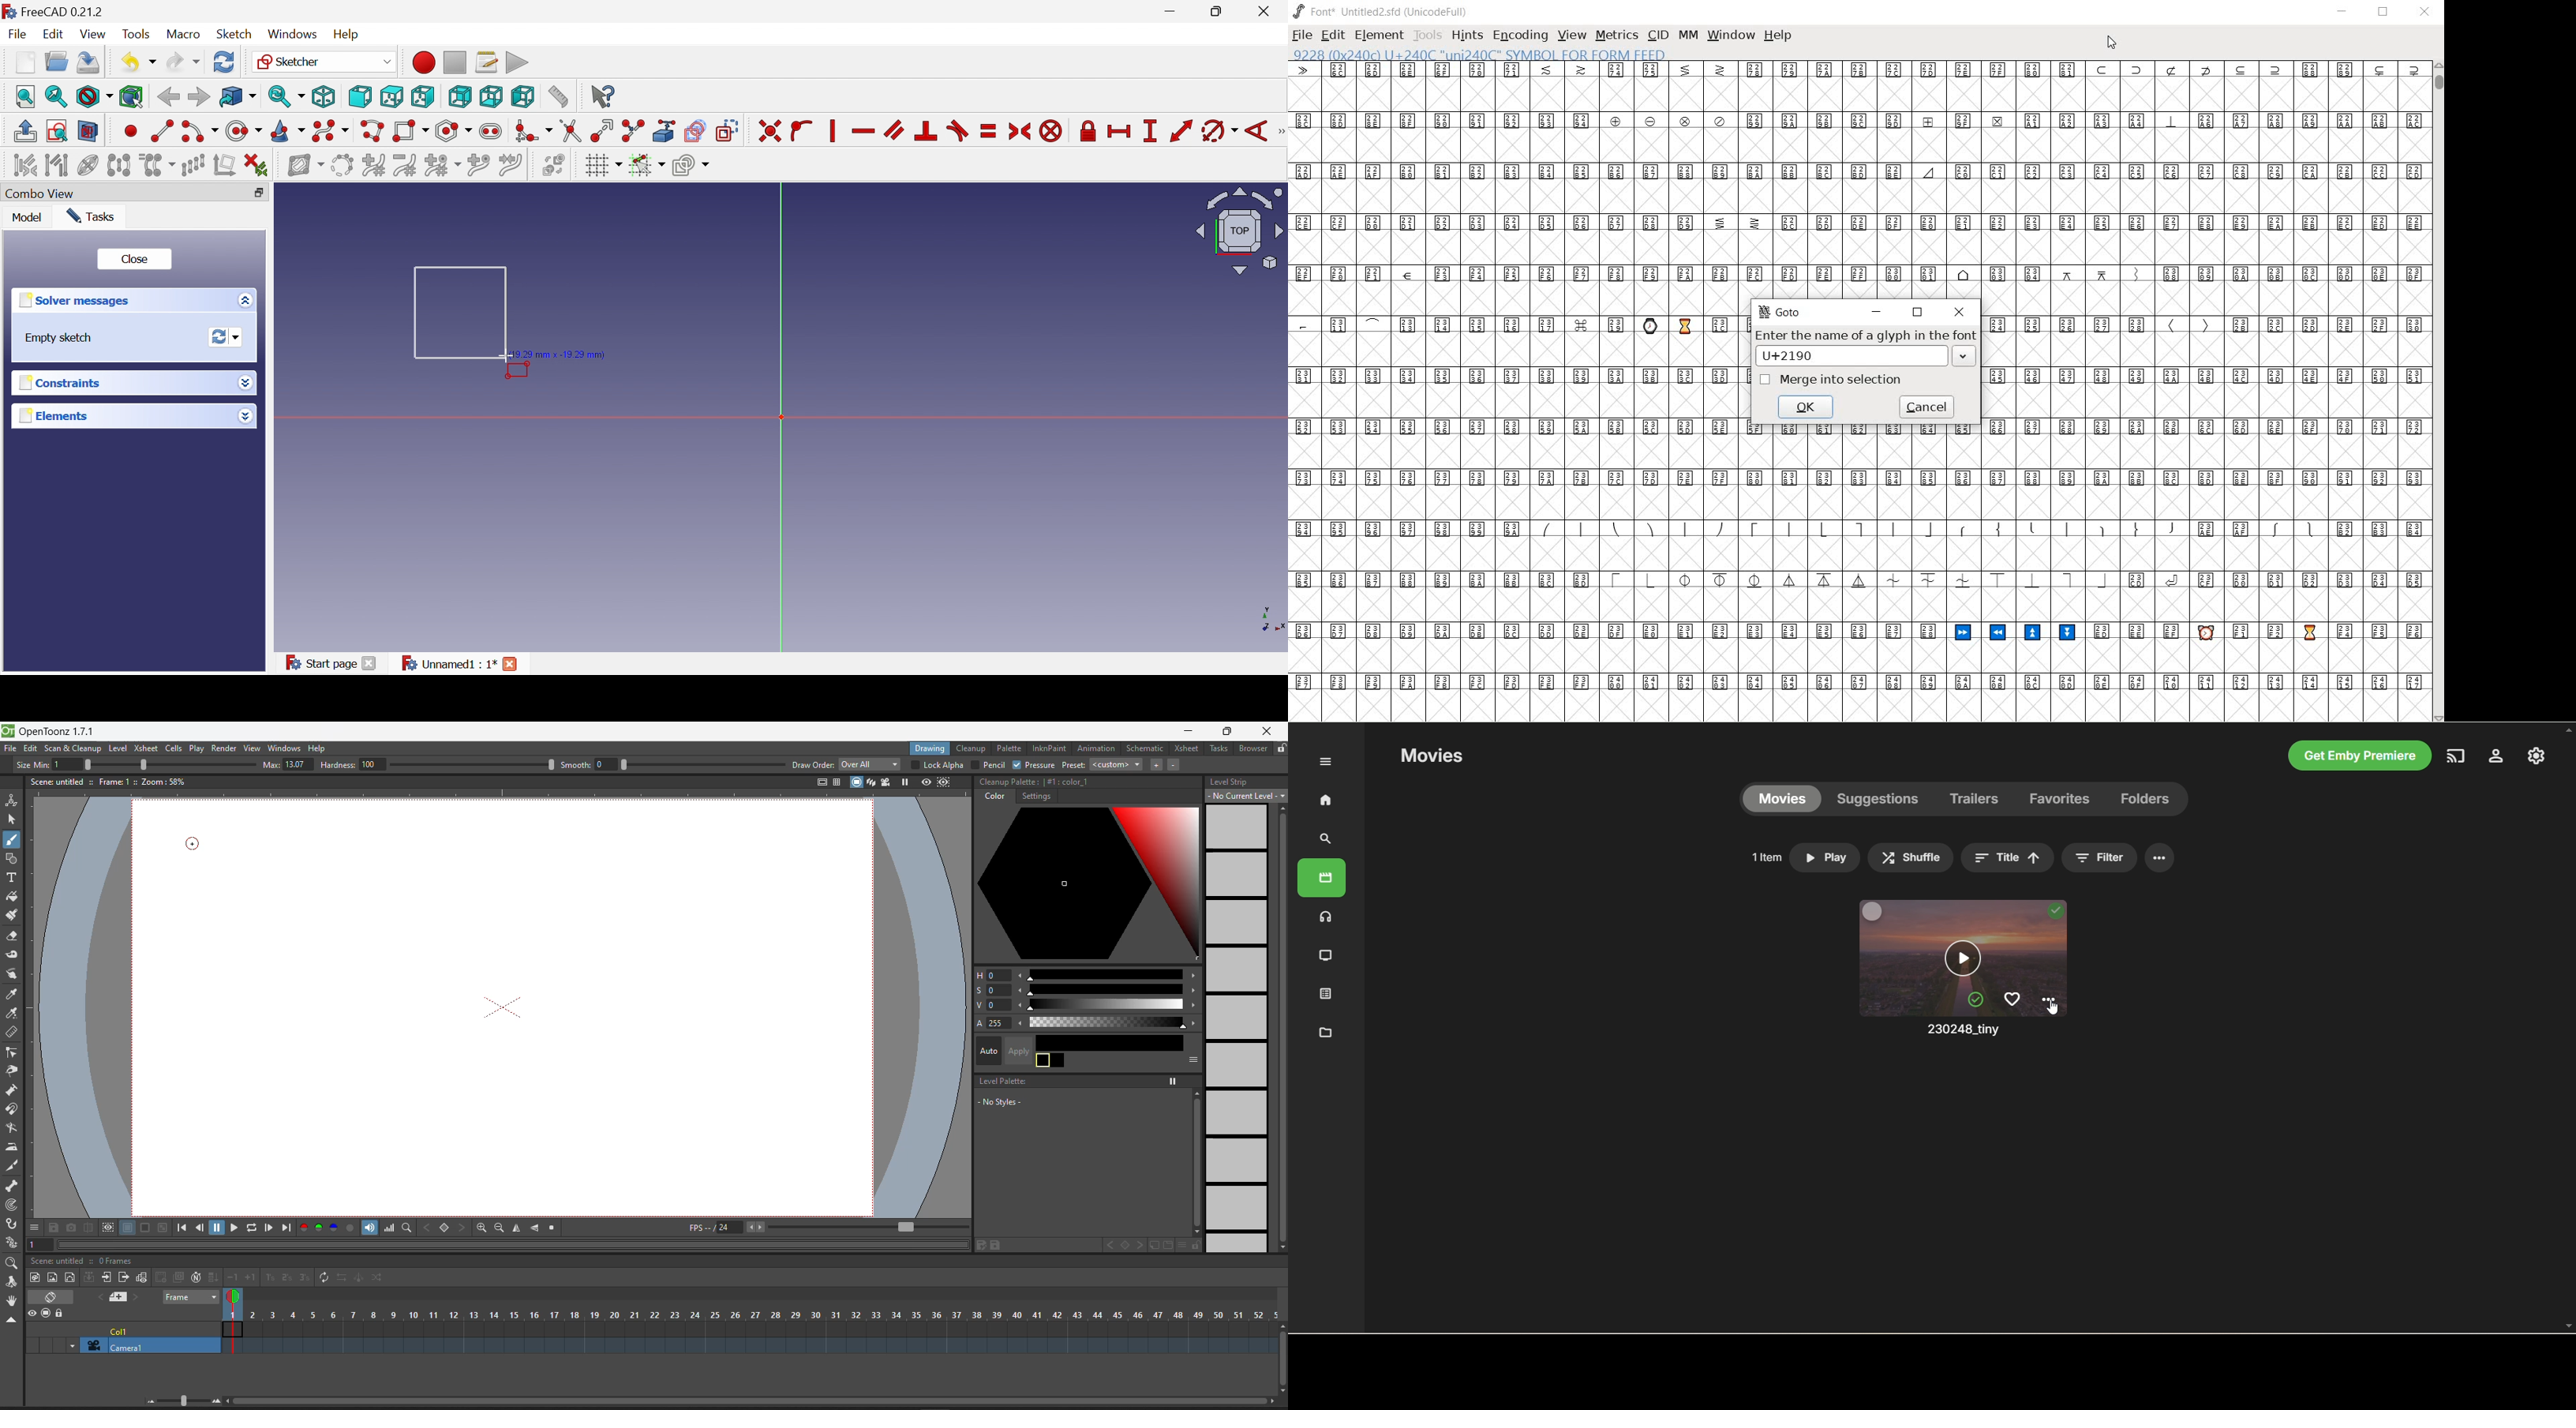 Image resolution: width=2576 pixels, height=1428 pixels. I want to click on drawing, so click(931, 748).